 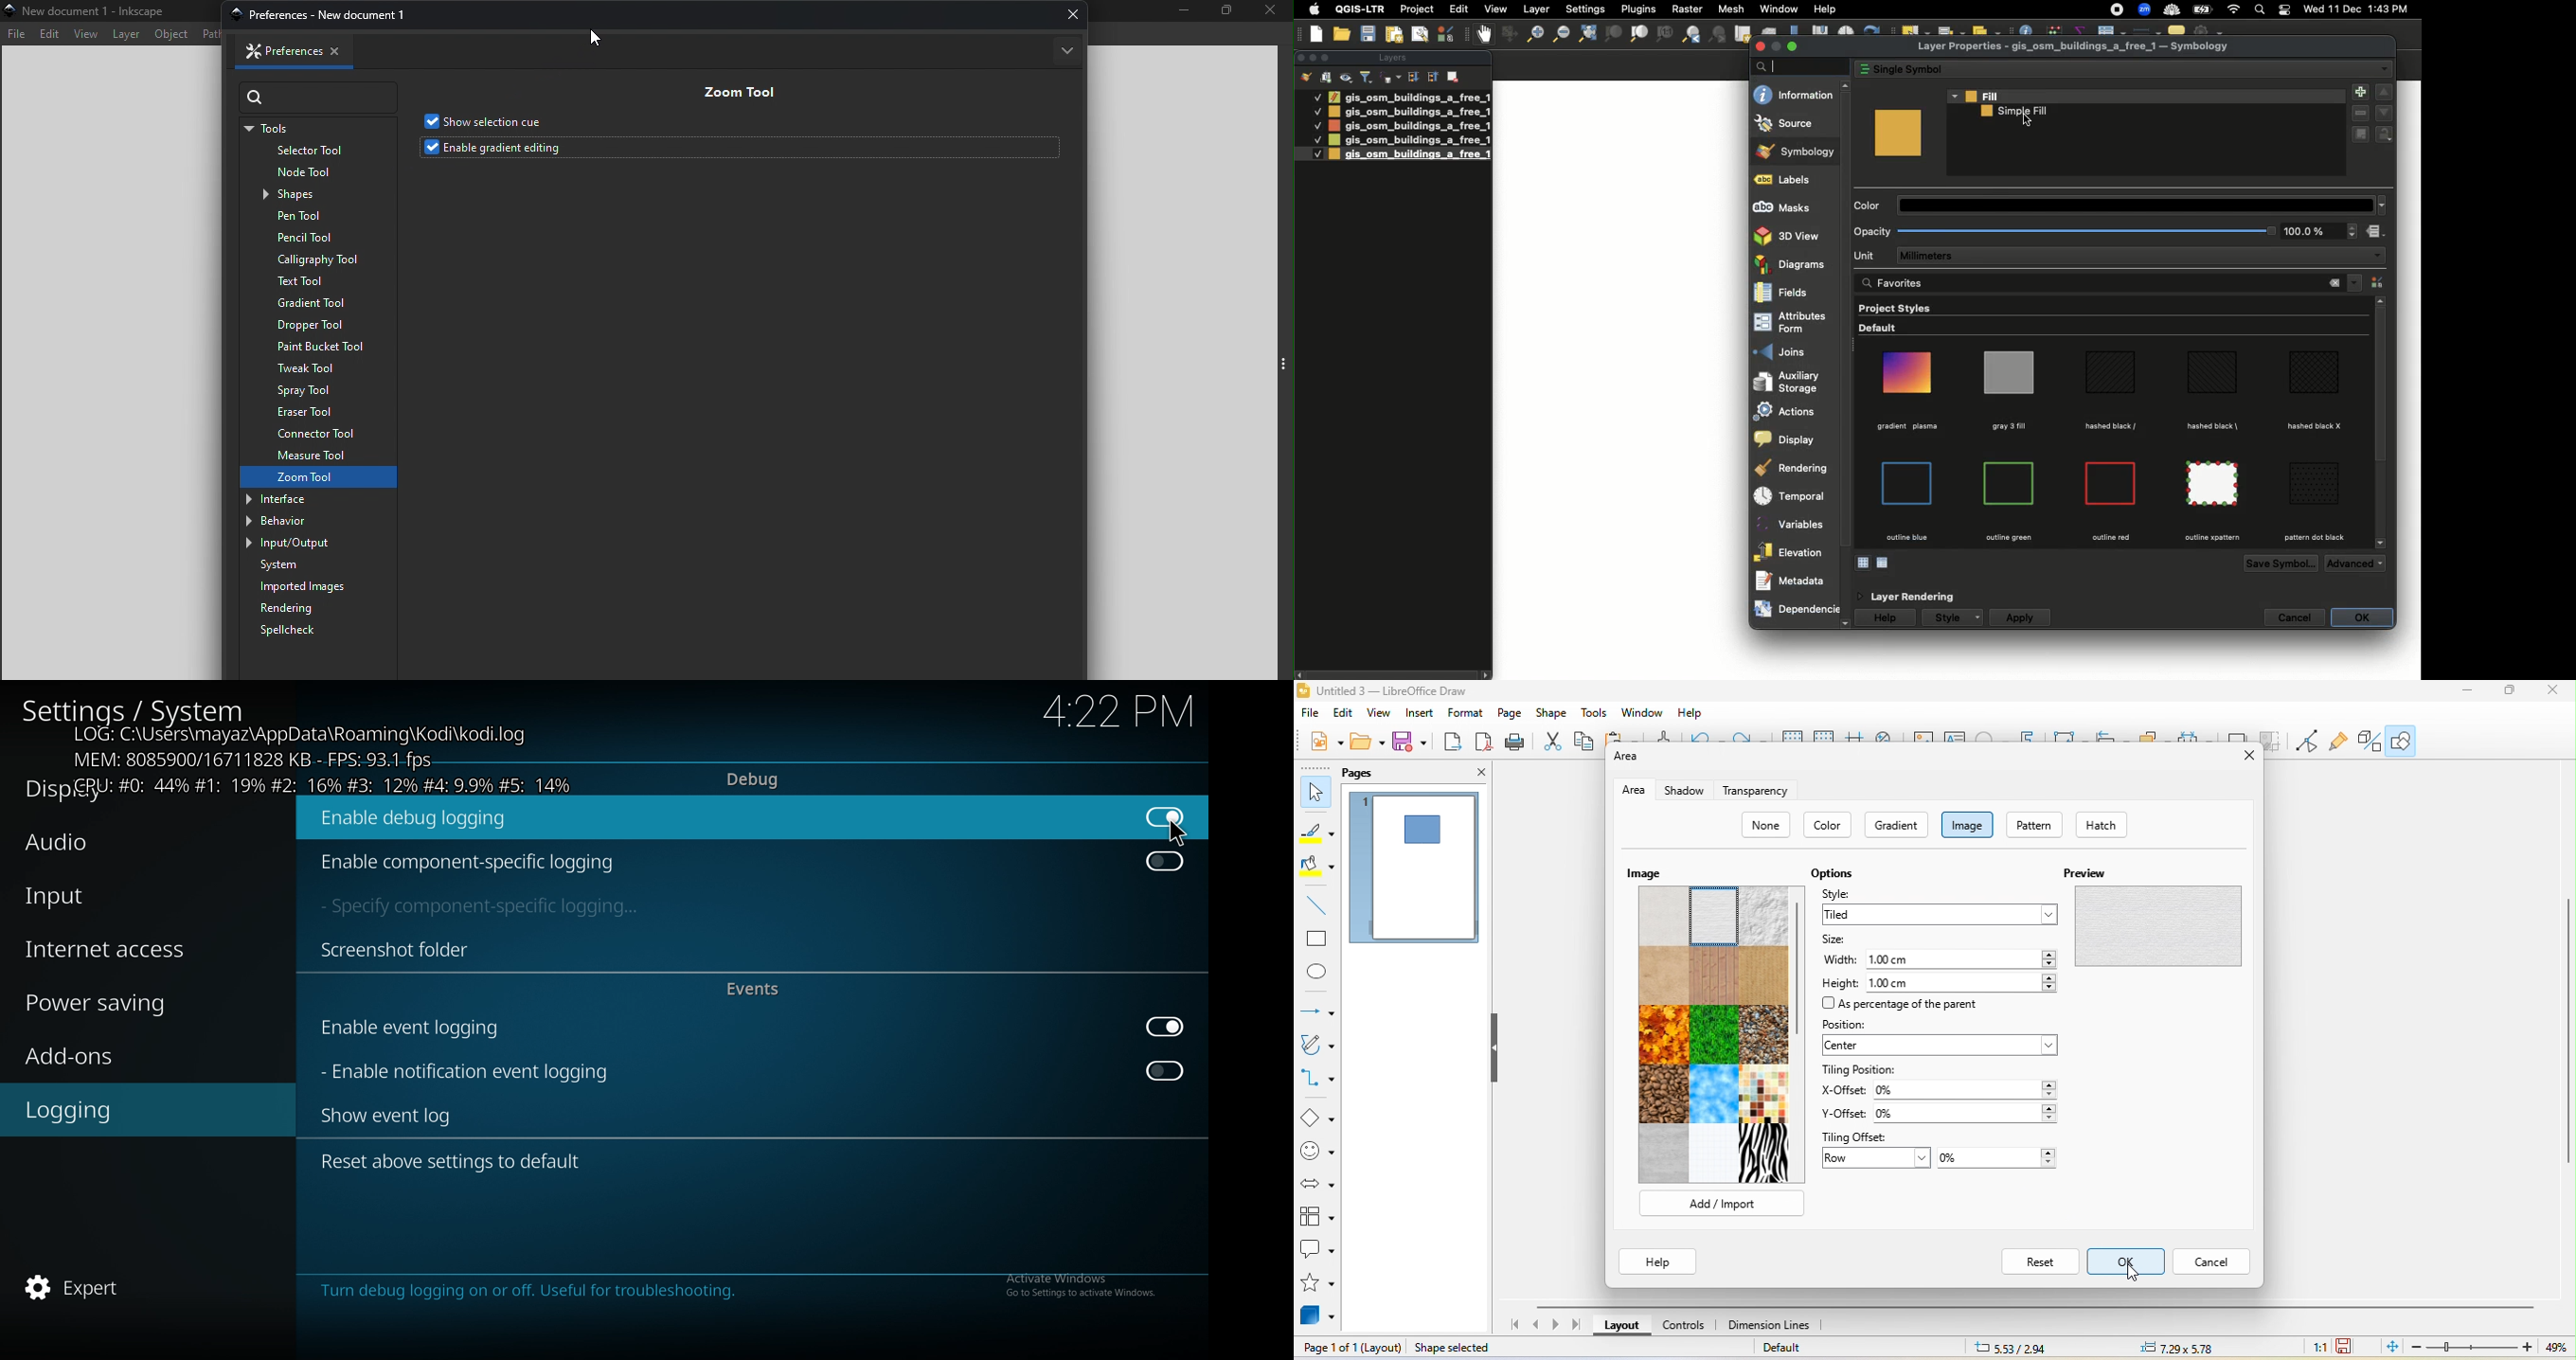 I want to click on , so click(x=1906, y=483).